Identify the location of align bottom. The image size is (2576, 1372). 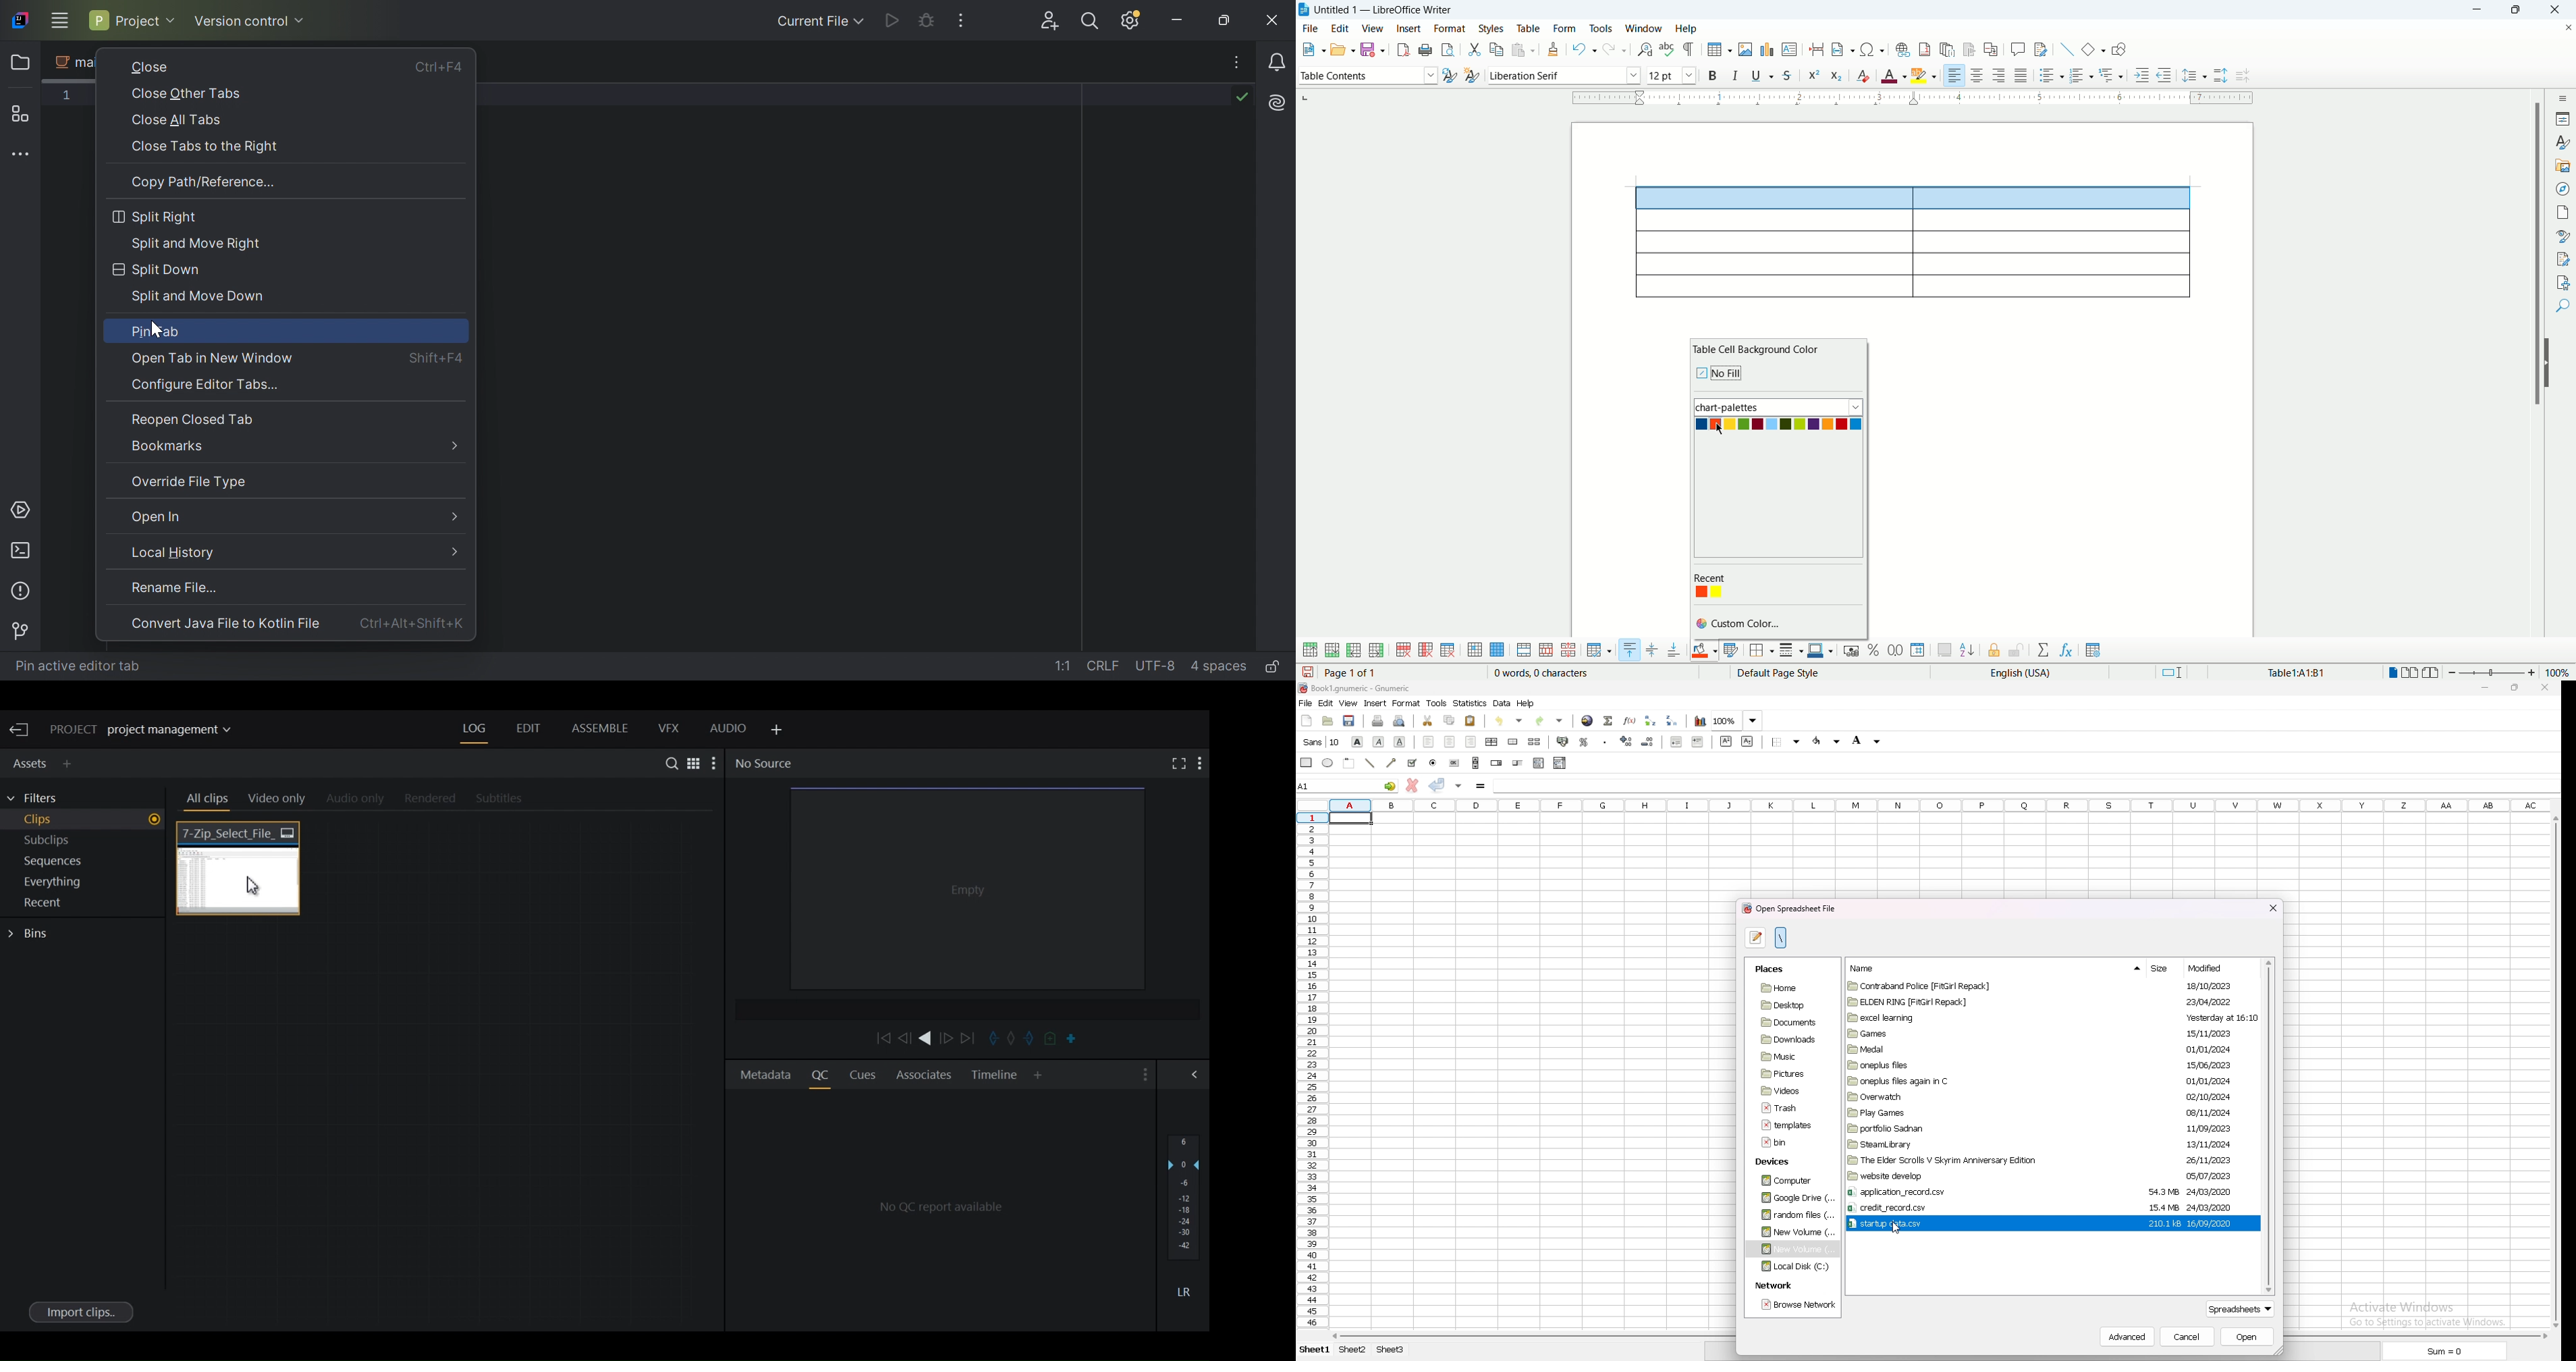
(1675, 650).